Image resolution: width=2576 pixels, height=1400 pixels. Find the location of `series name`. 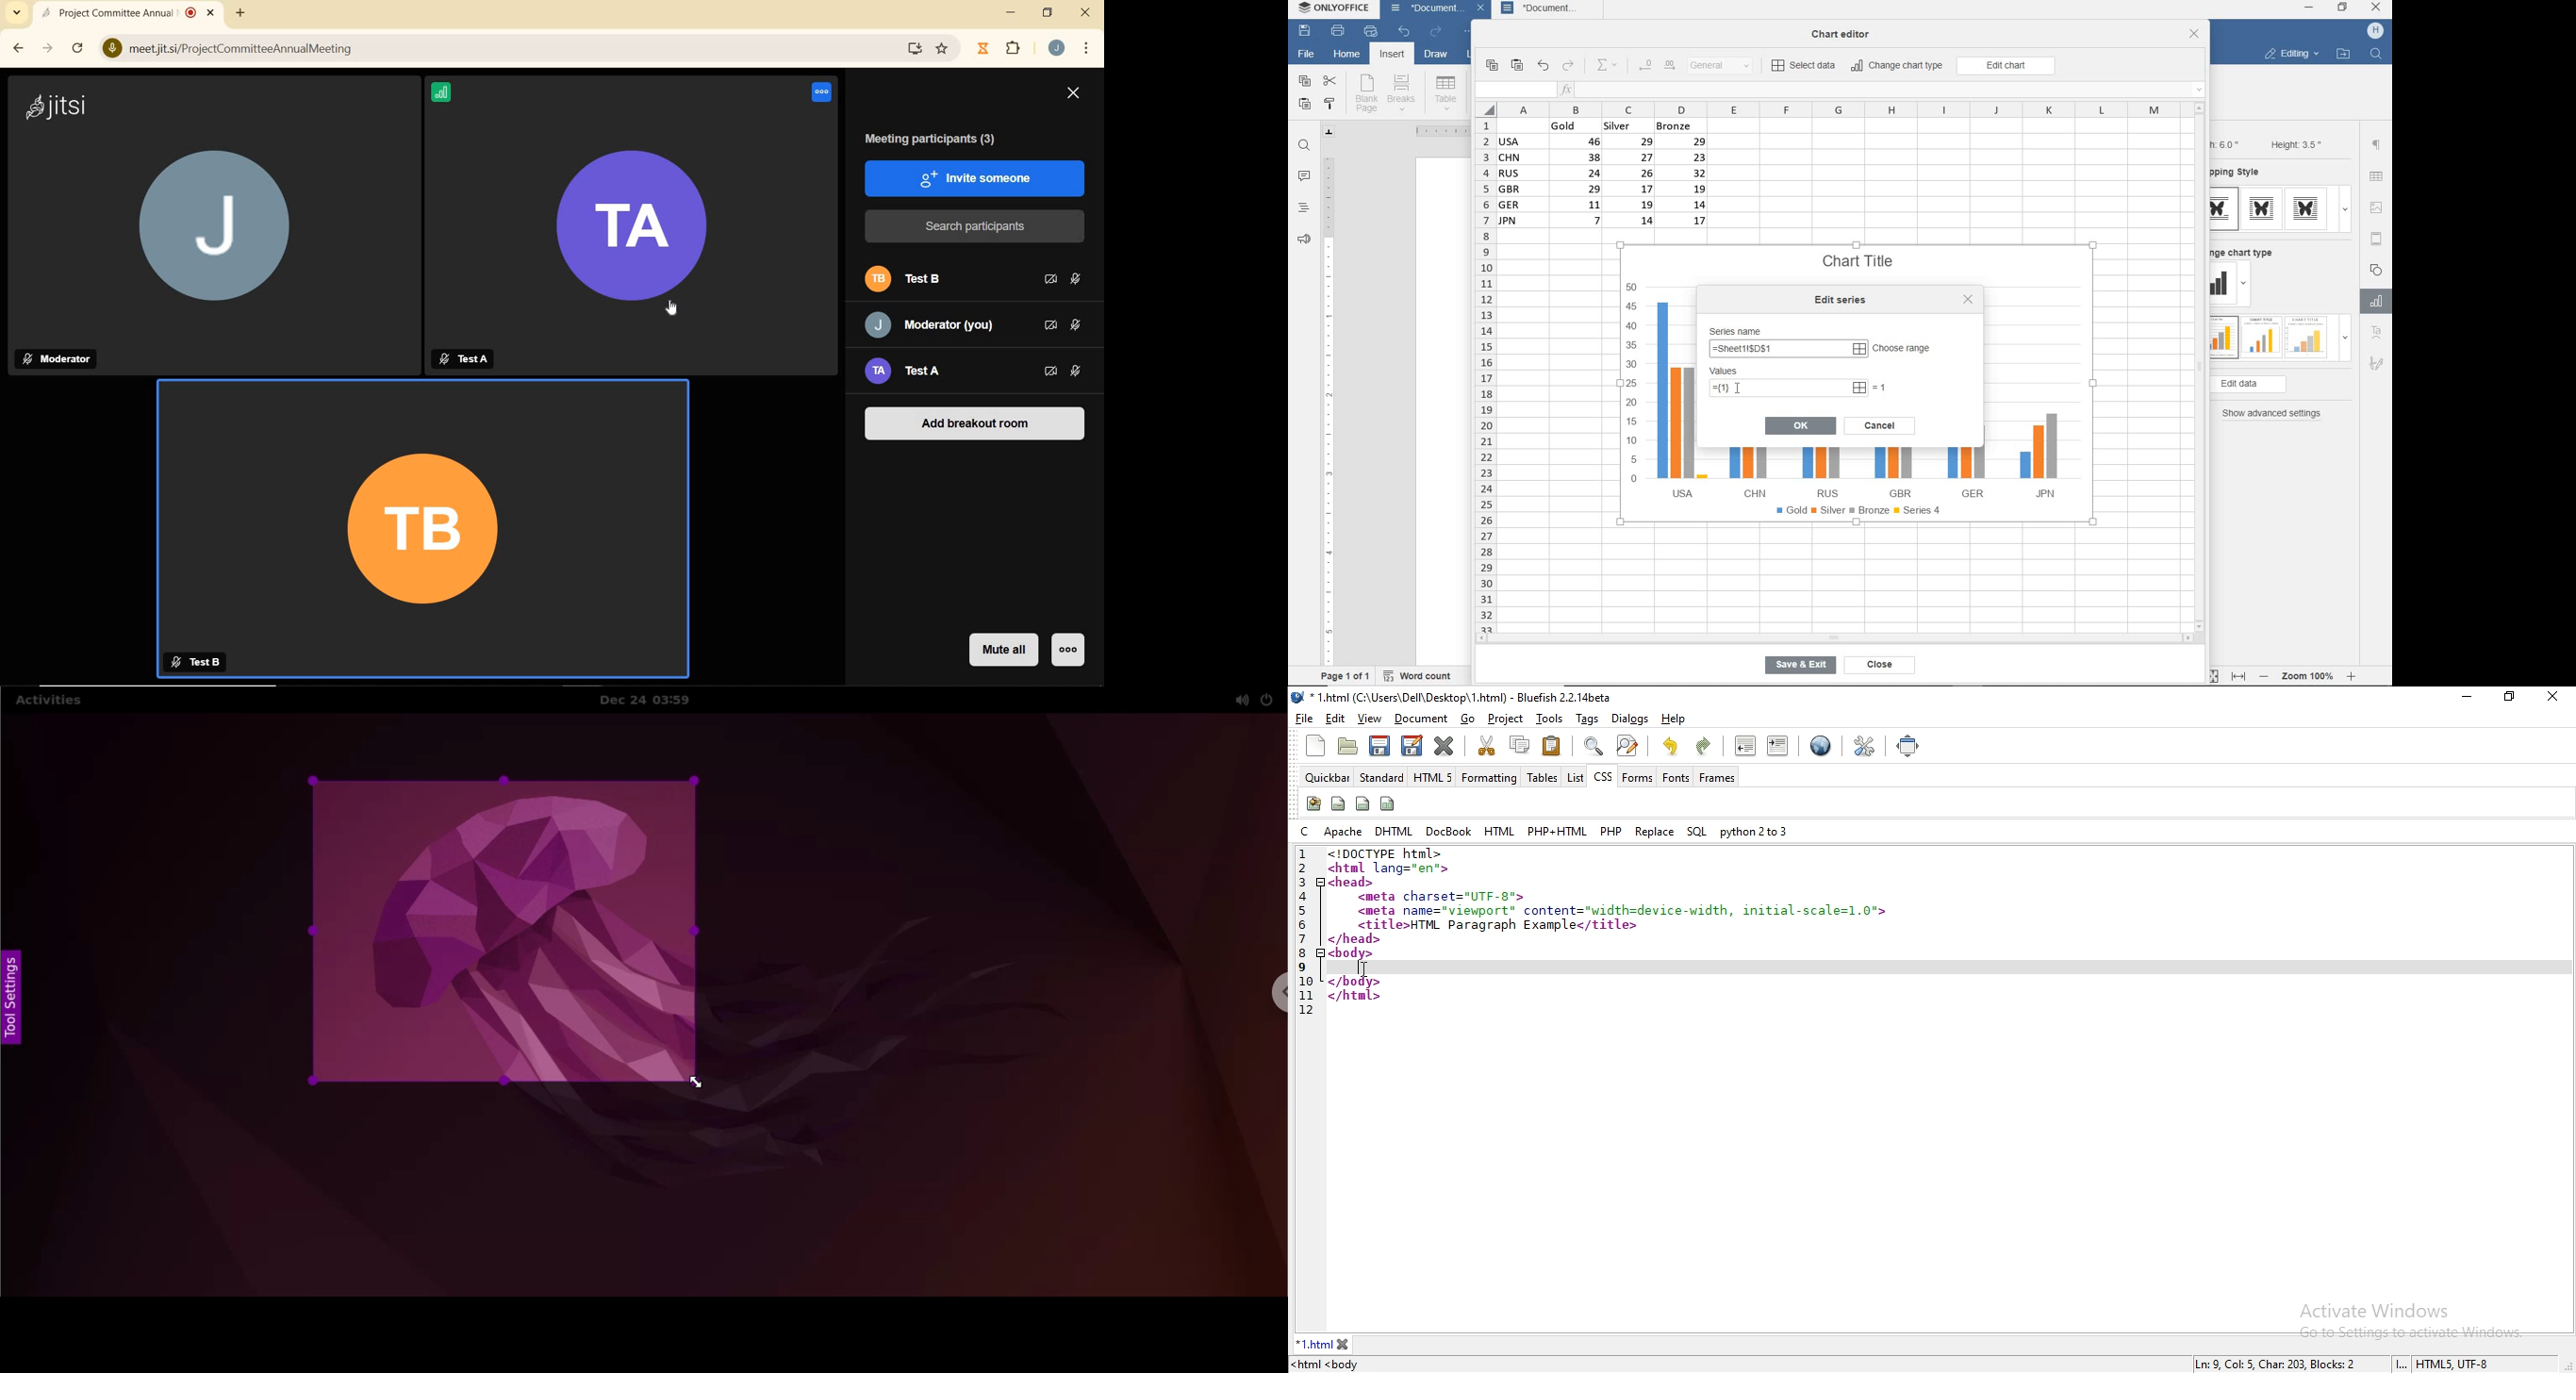

series name is located at coordinates (1740, 329).